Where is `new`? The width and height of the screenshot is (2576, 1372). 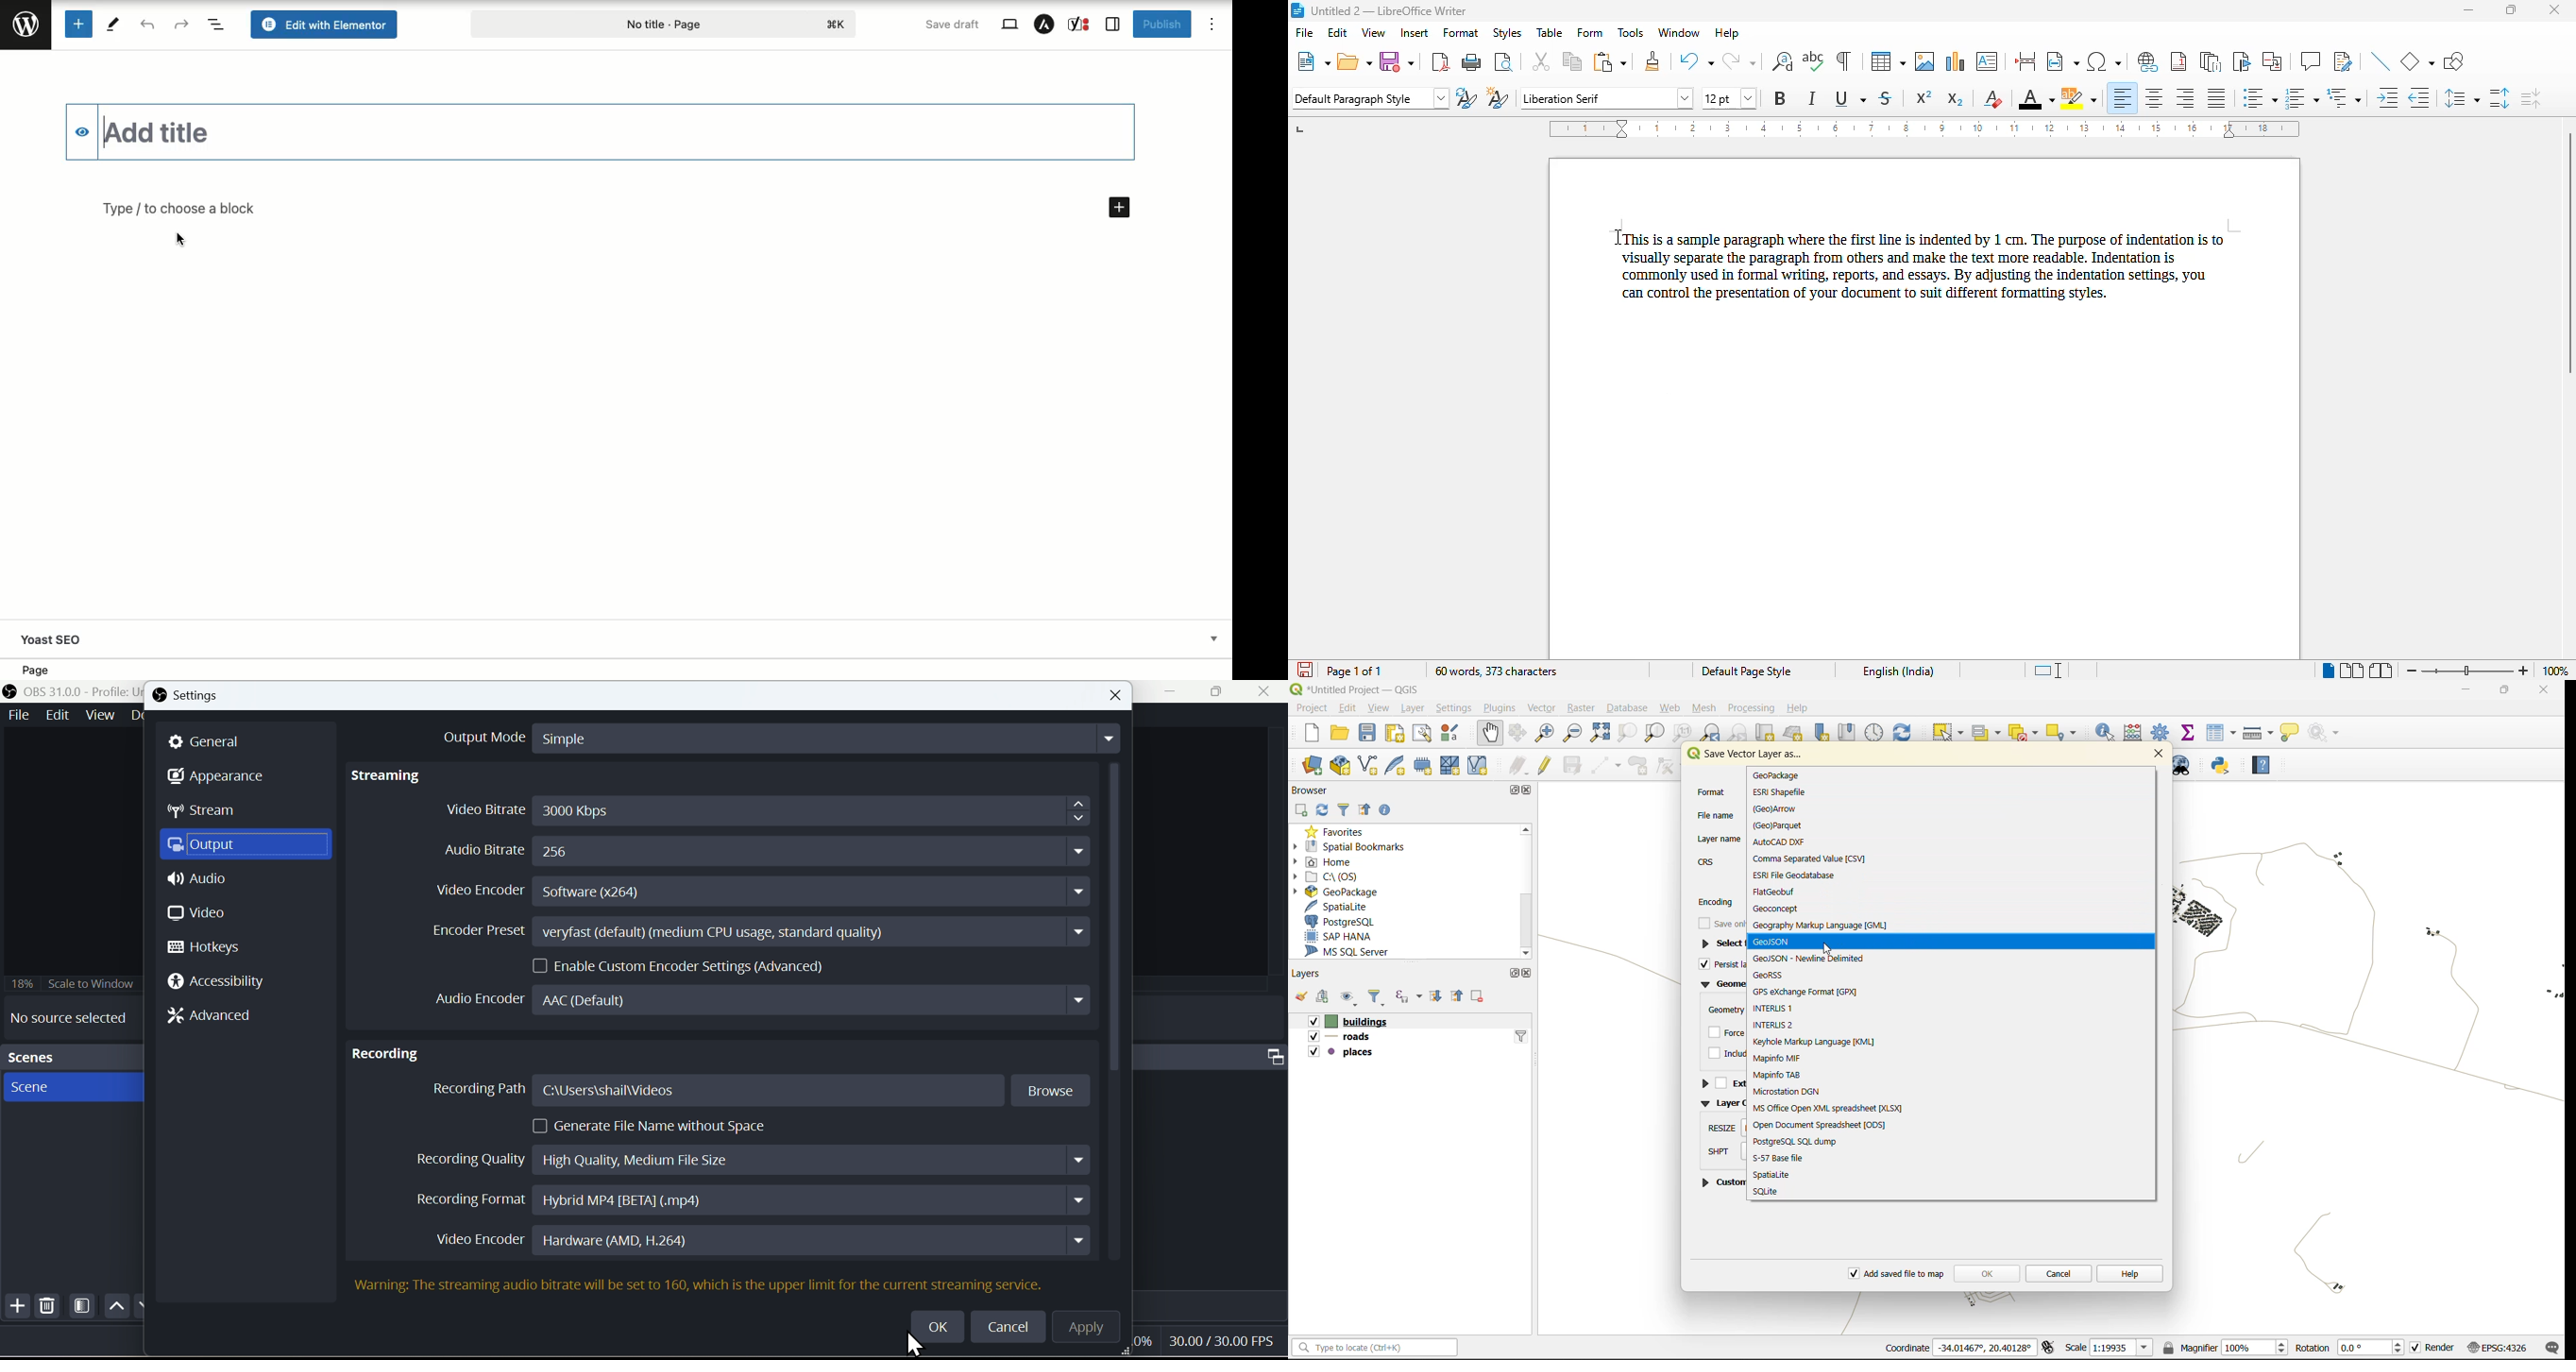 new is located at coordinates (1313, 60).